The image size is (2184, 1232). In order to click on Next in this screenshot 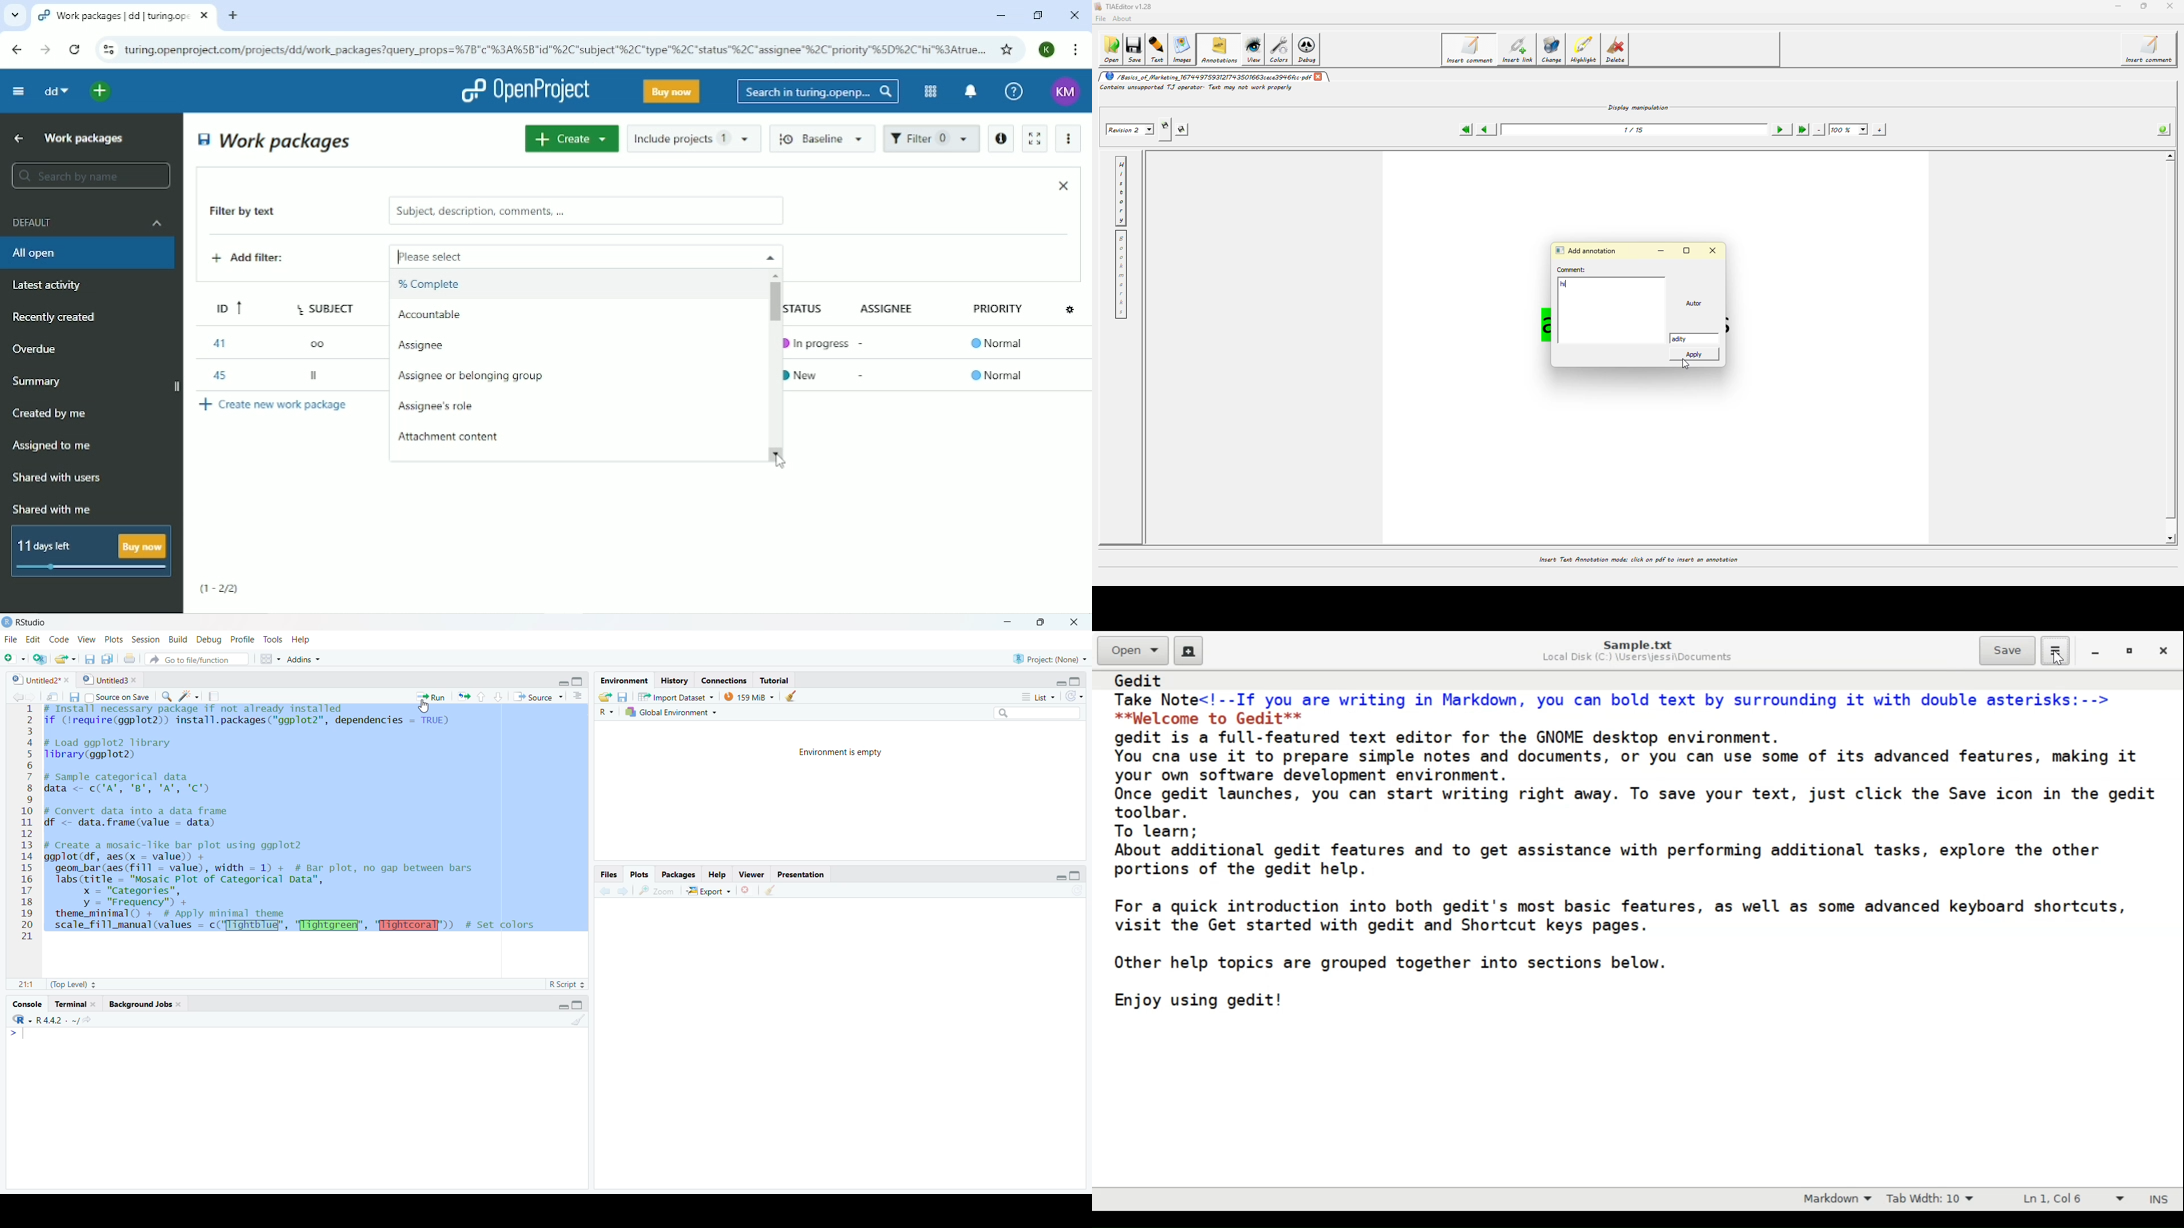, I will do `click(622, 891)`.